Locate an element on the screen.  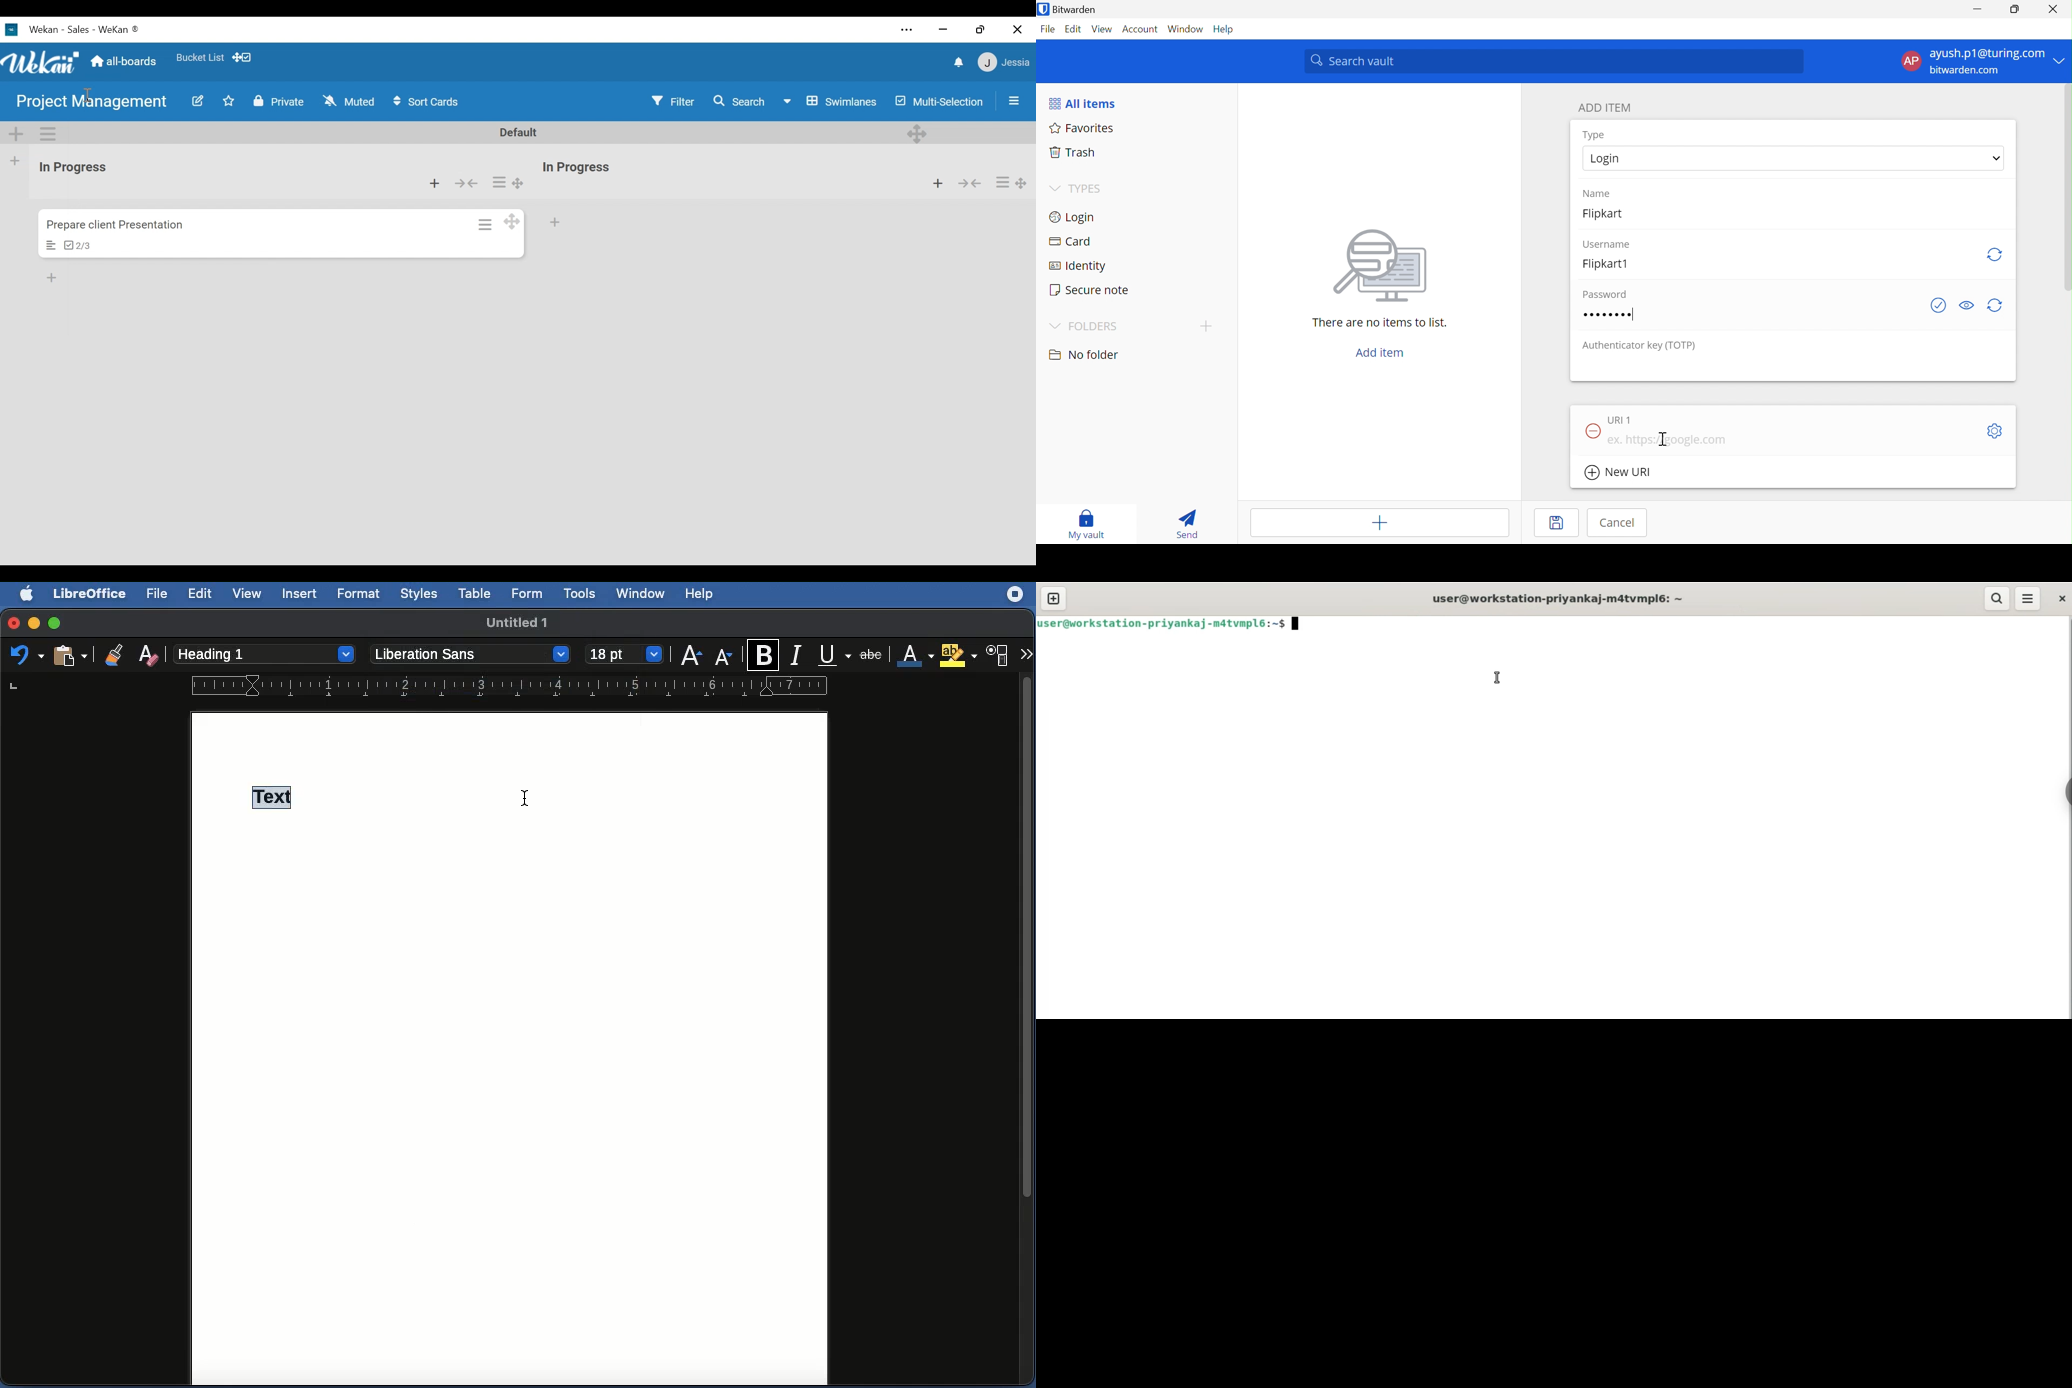
cursor is located at coordinates (525, 799).